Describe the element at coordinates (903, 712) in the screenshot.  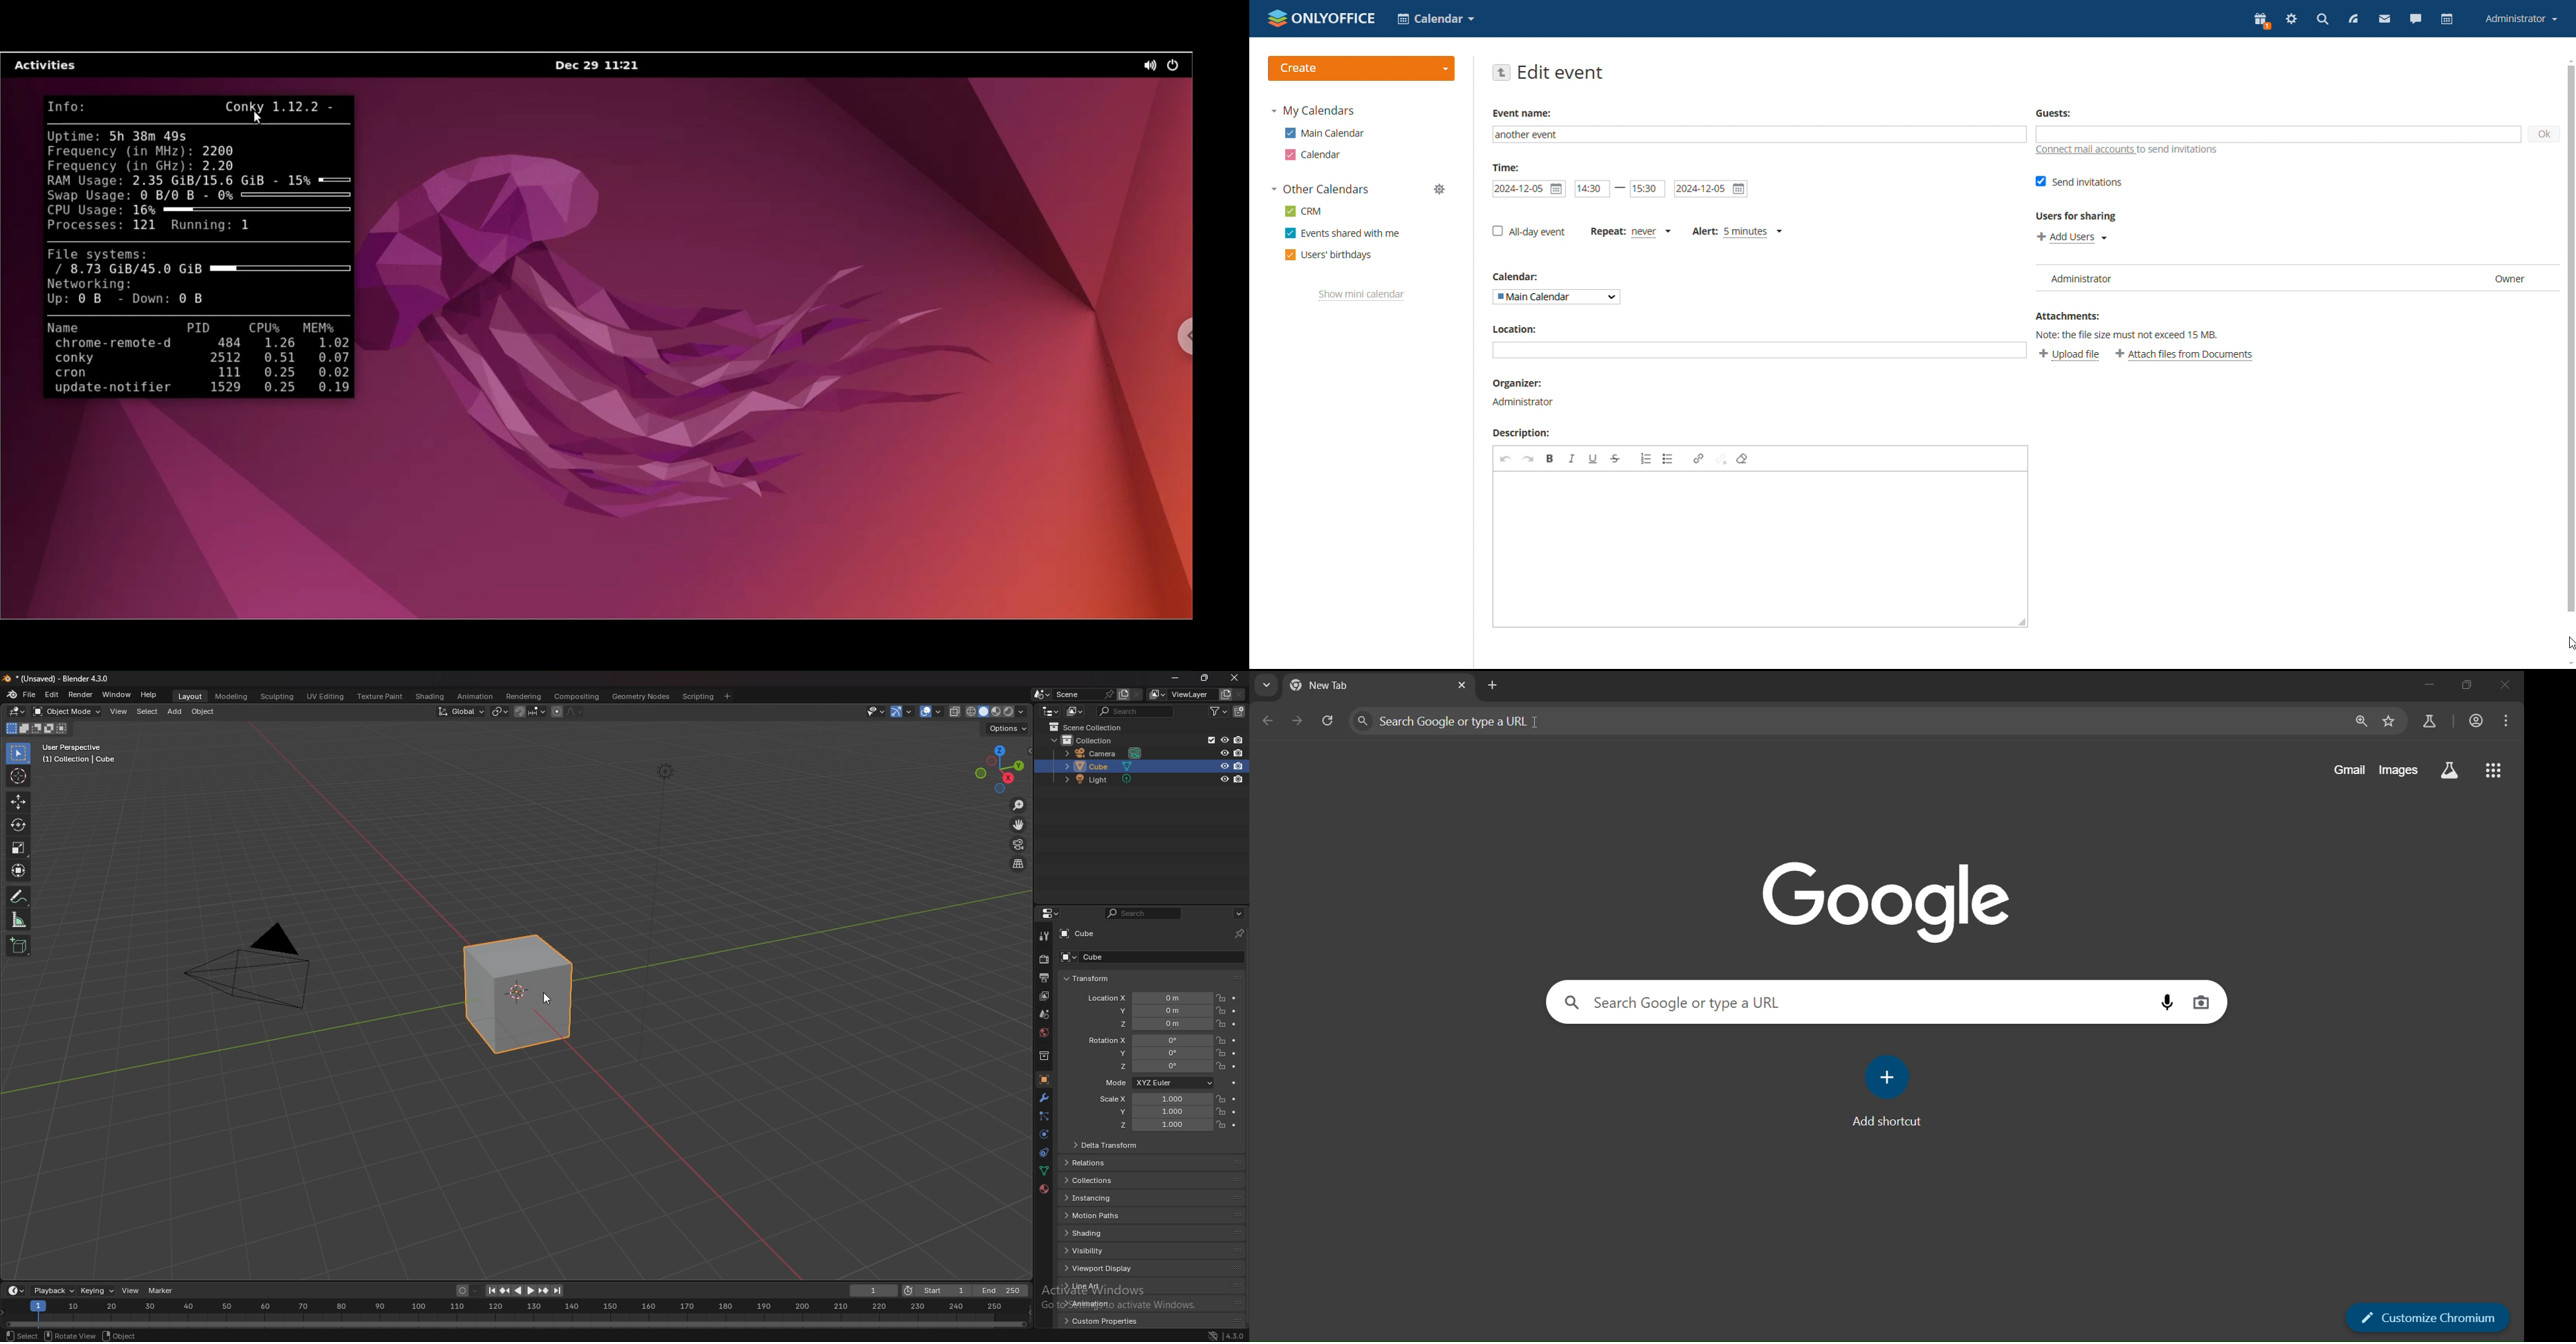
I see `show gizmo` at that location.